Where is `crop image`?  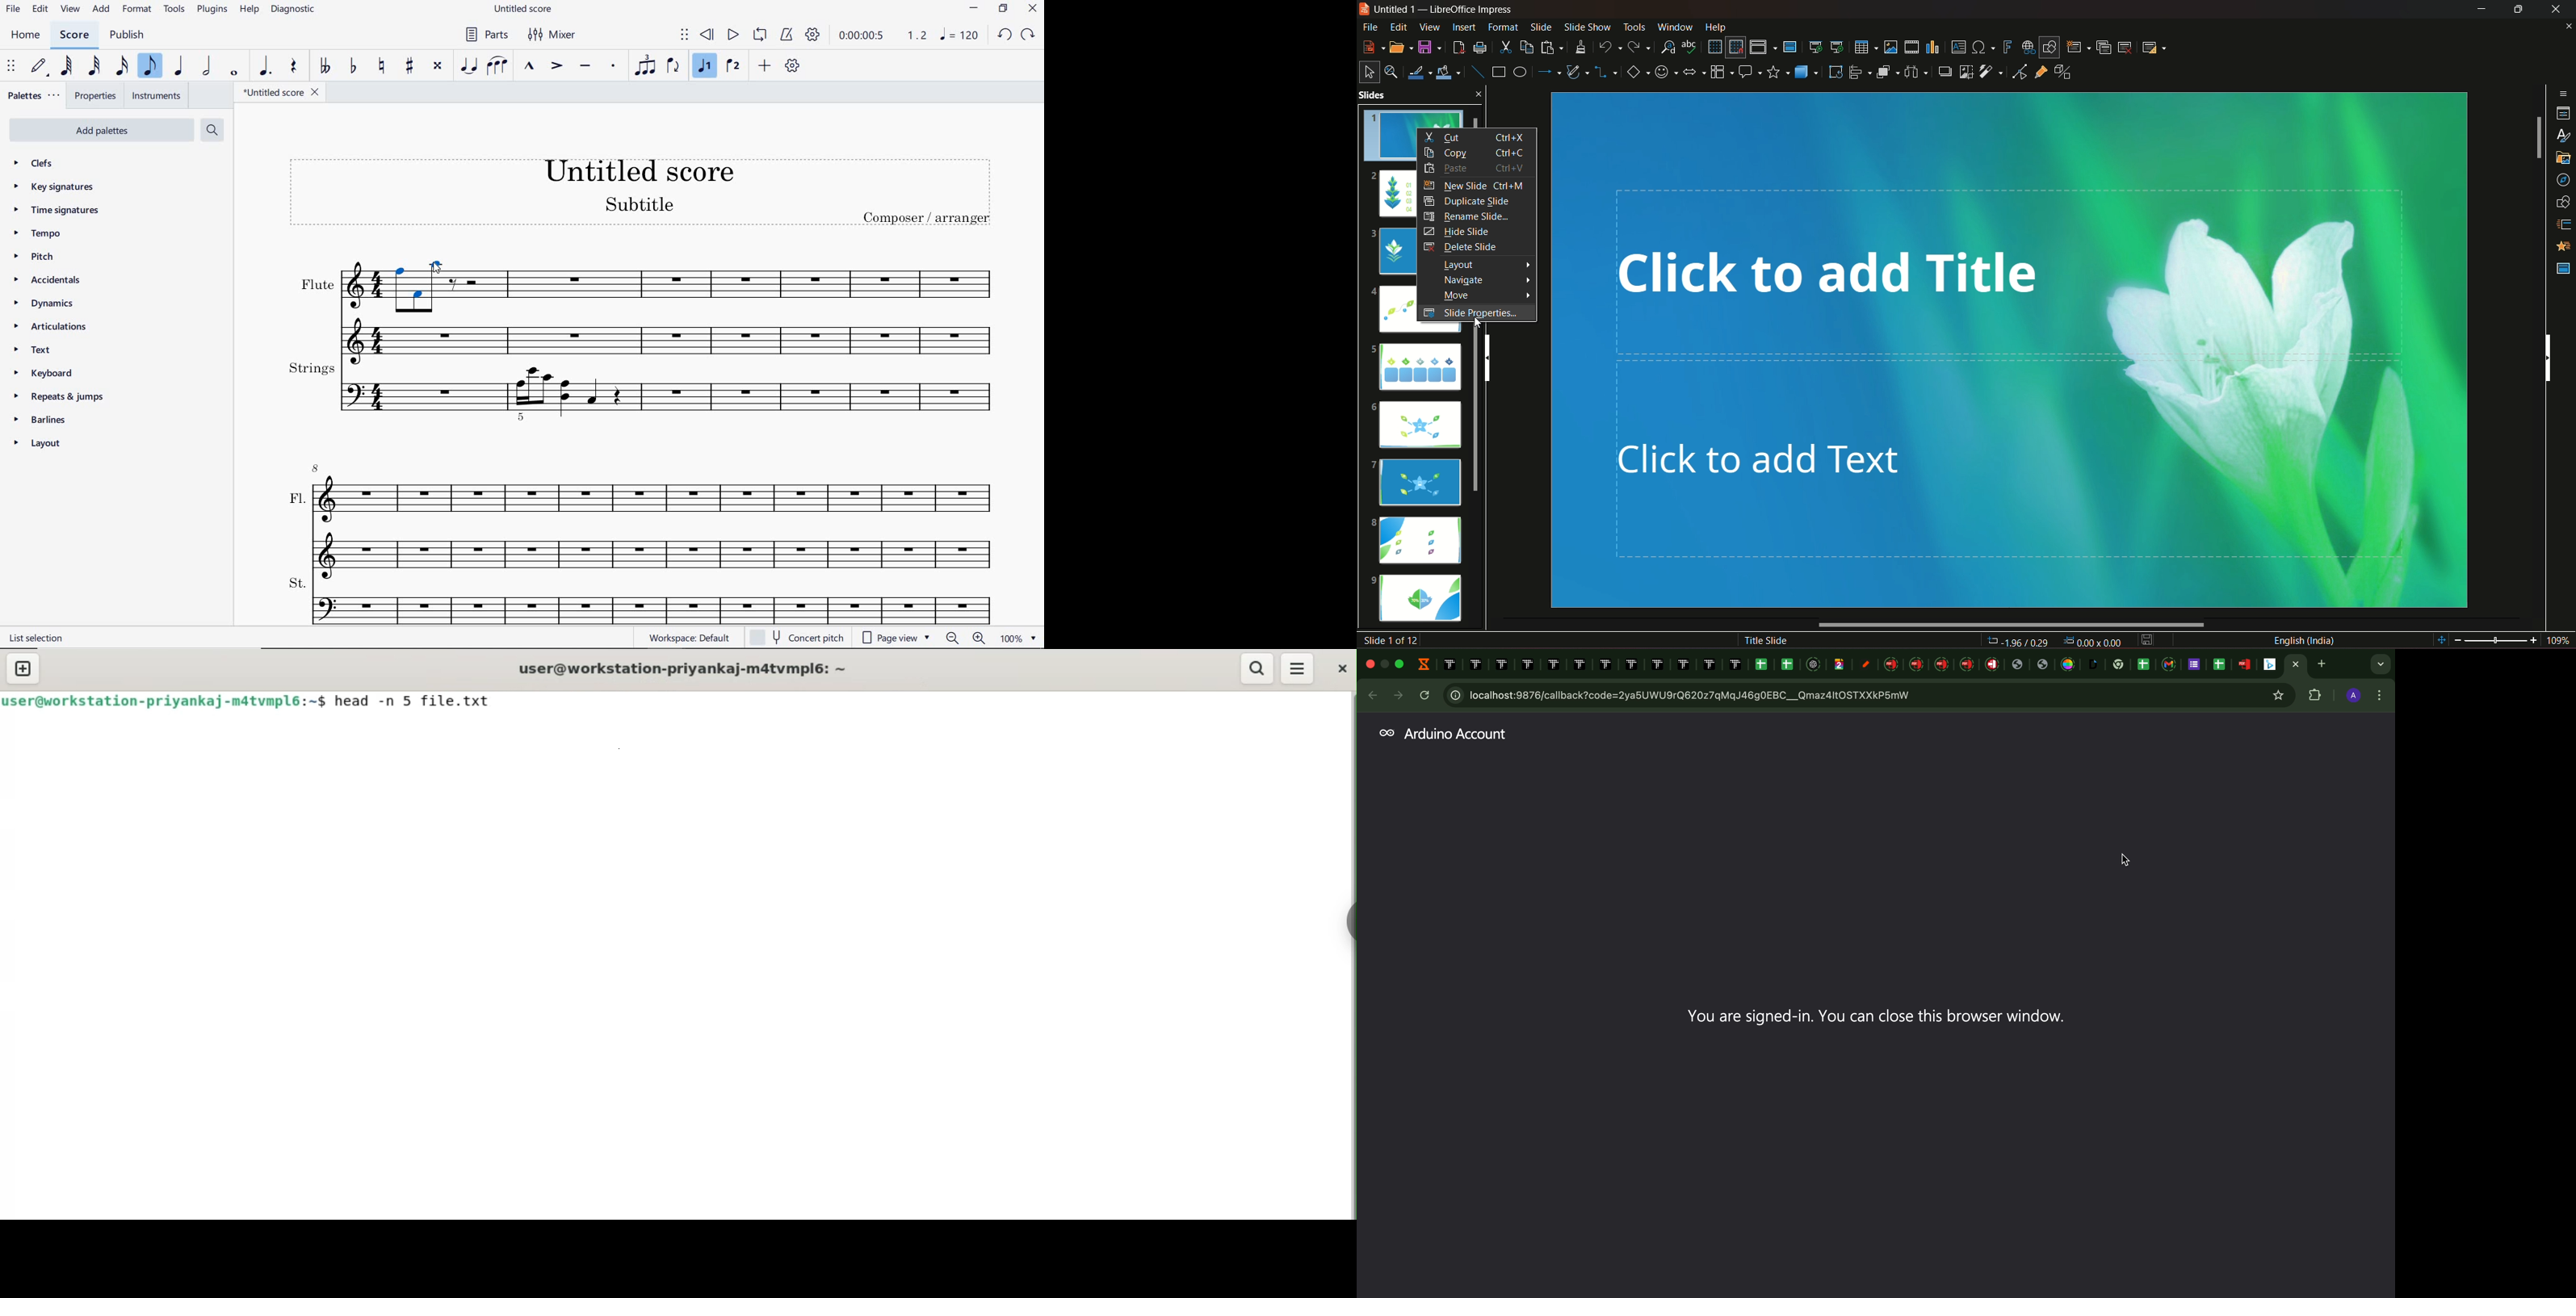
crop image is located at coordinates (1965, 71).